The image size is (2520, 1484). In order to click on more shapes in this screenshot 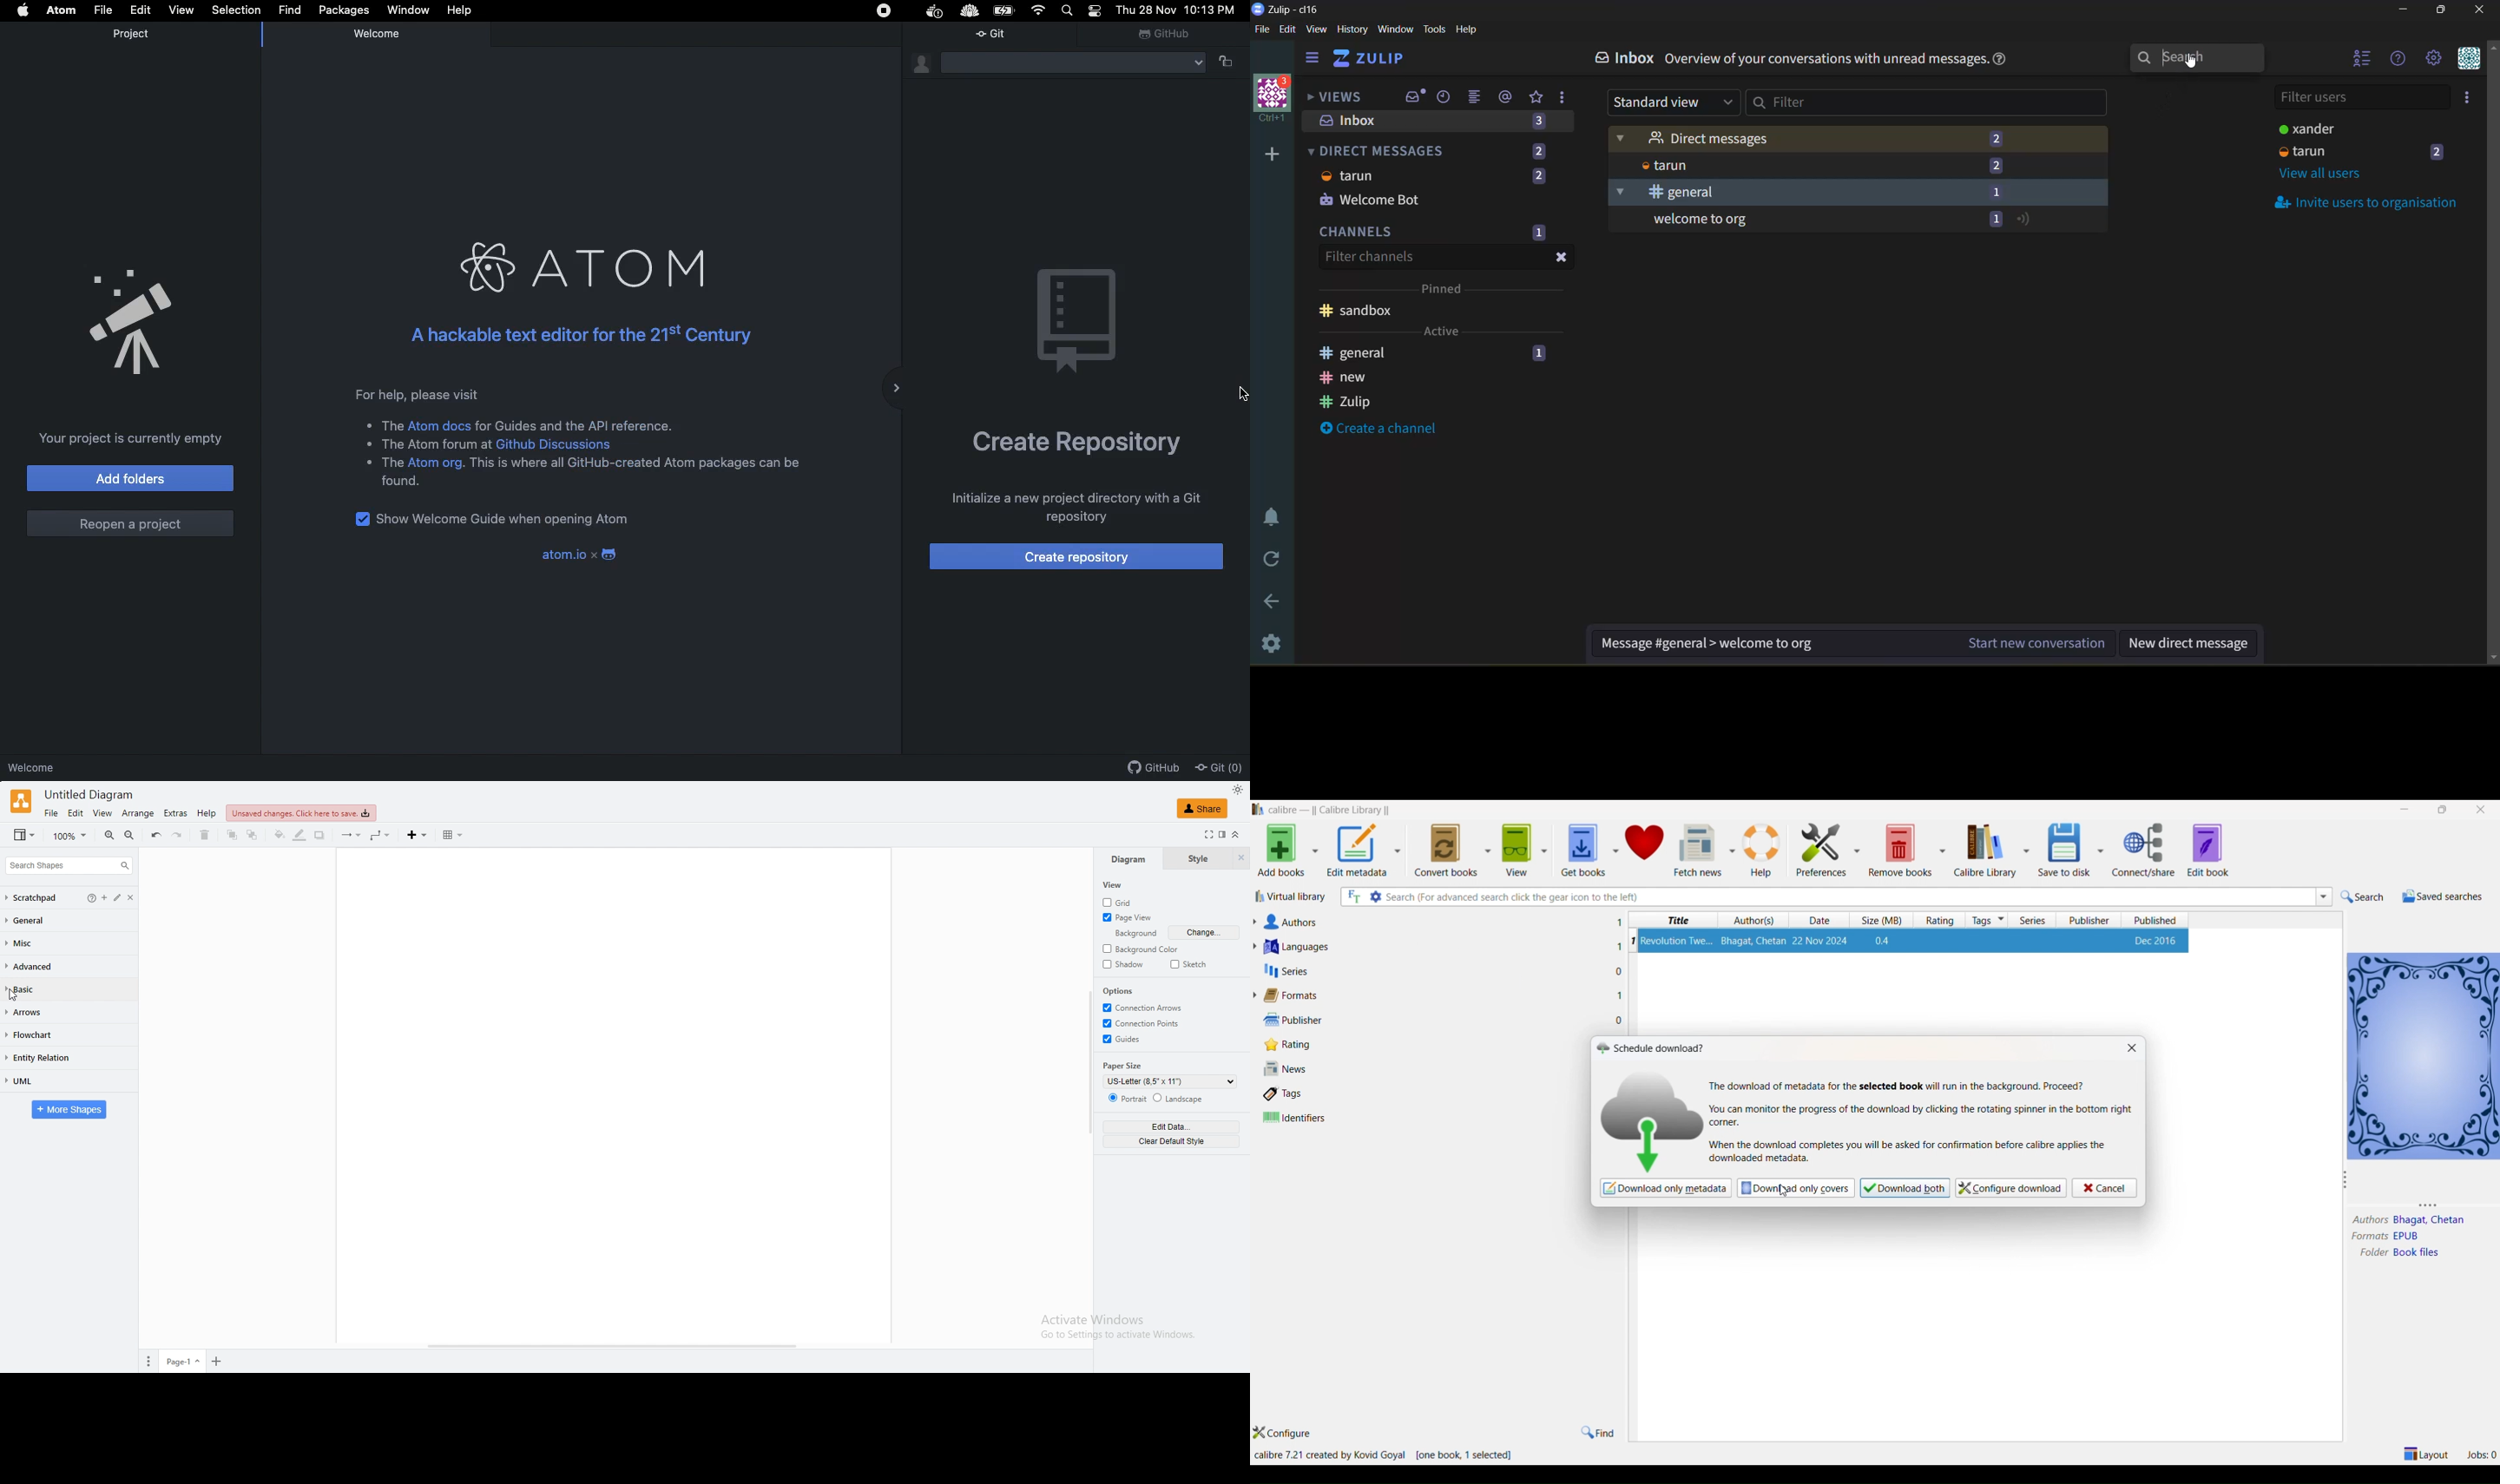, I will do `click(69, 1110)`.